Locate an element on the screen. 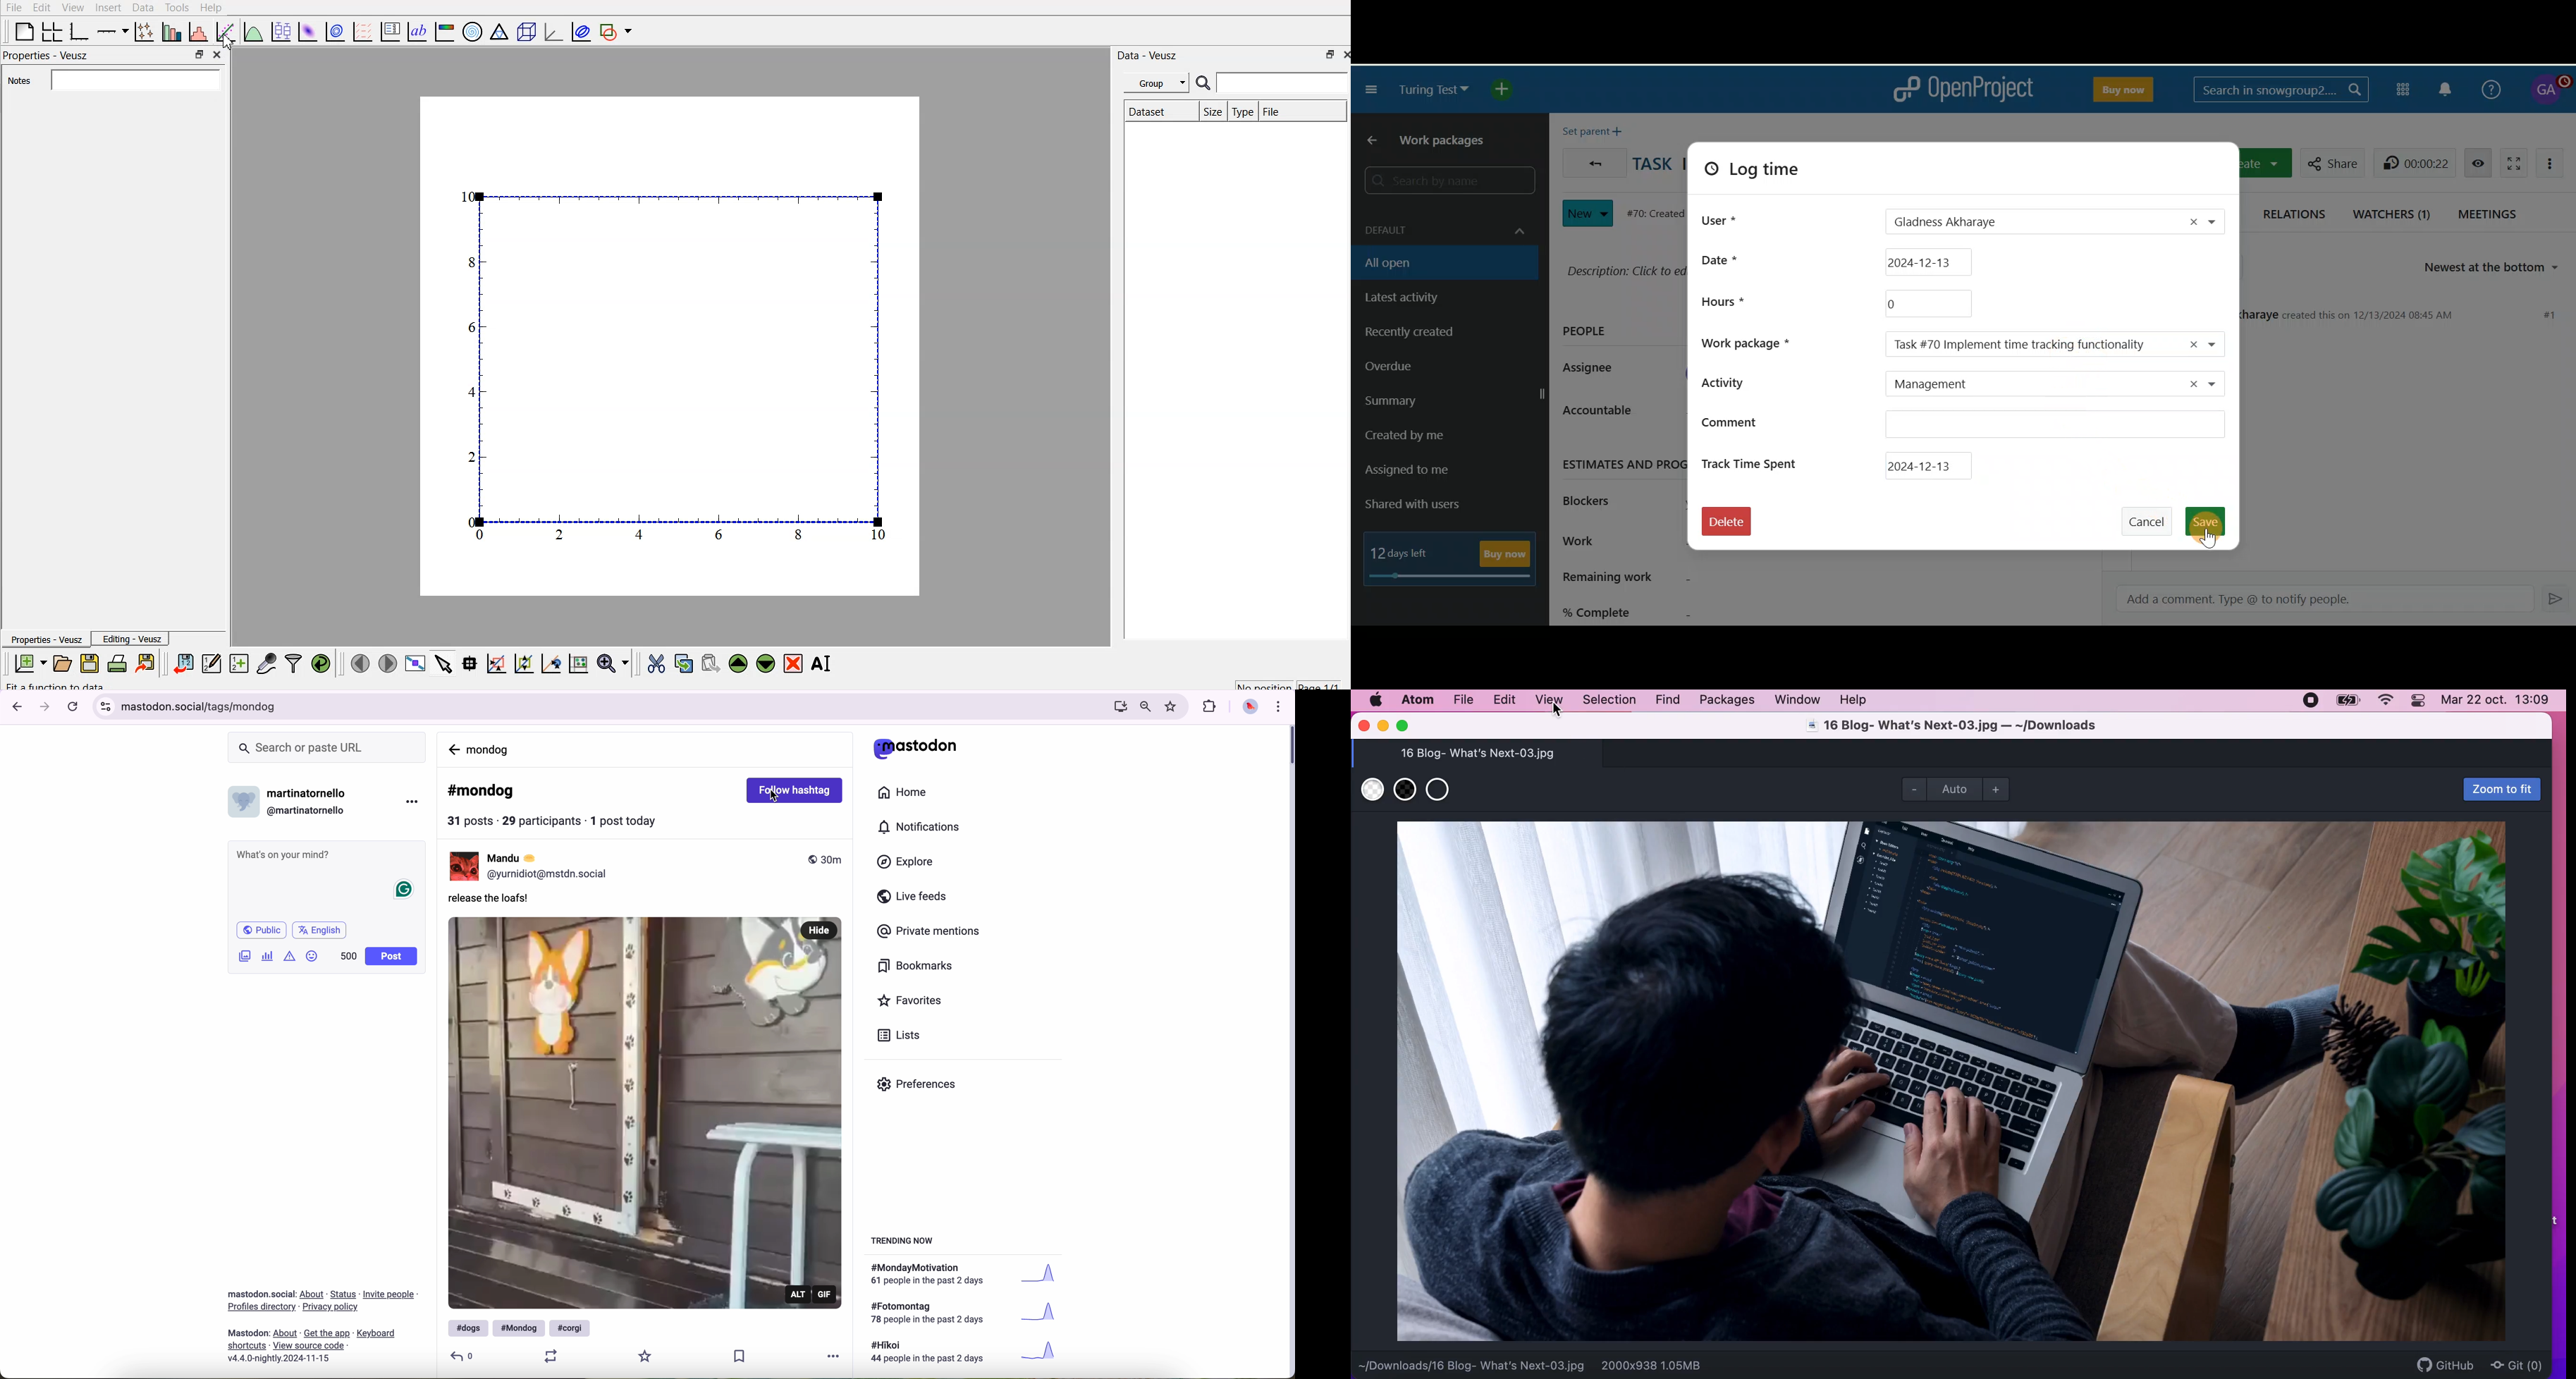 This screenshot has height=1400, width=2576. Work package drop down is located at coordinates (2220, 343).